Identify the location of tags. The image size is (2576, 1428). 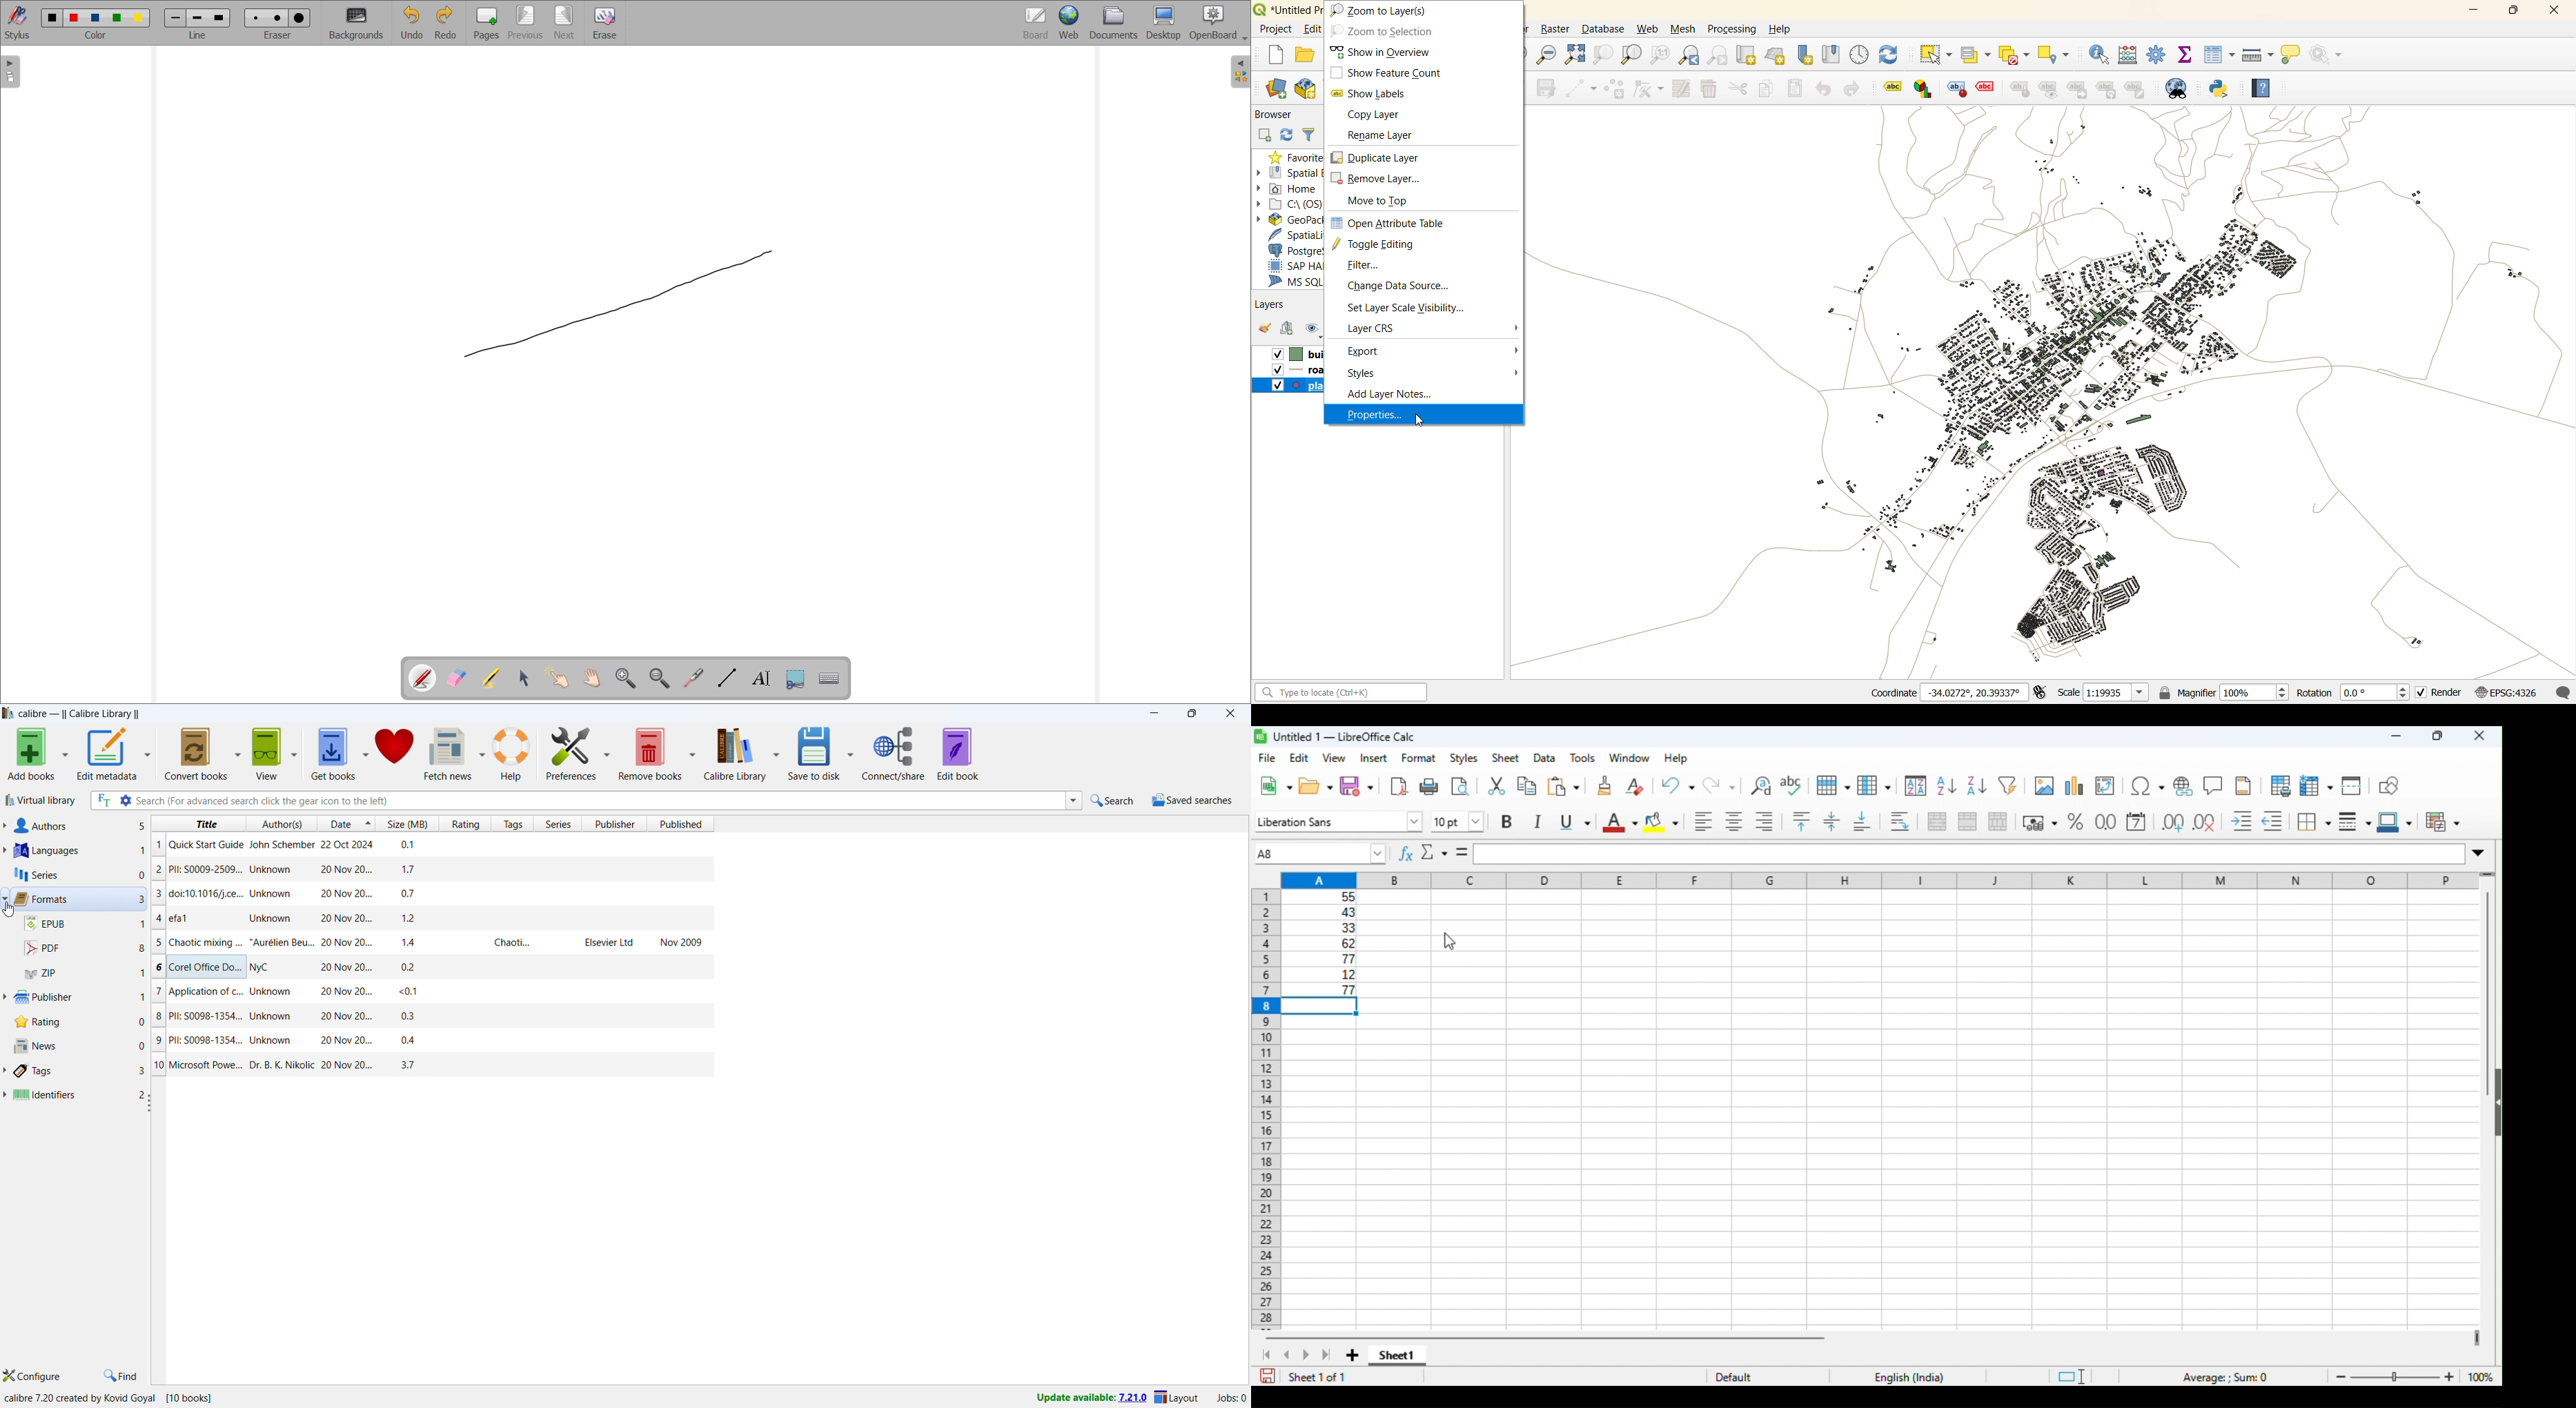
(83, 1071).